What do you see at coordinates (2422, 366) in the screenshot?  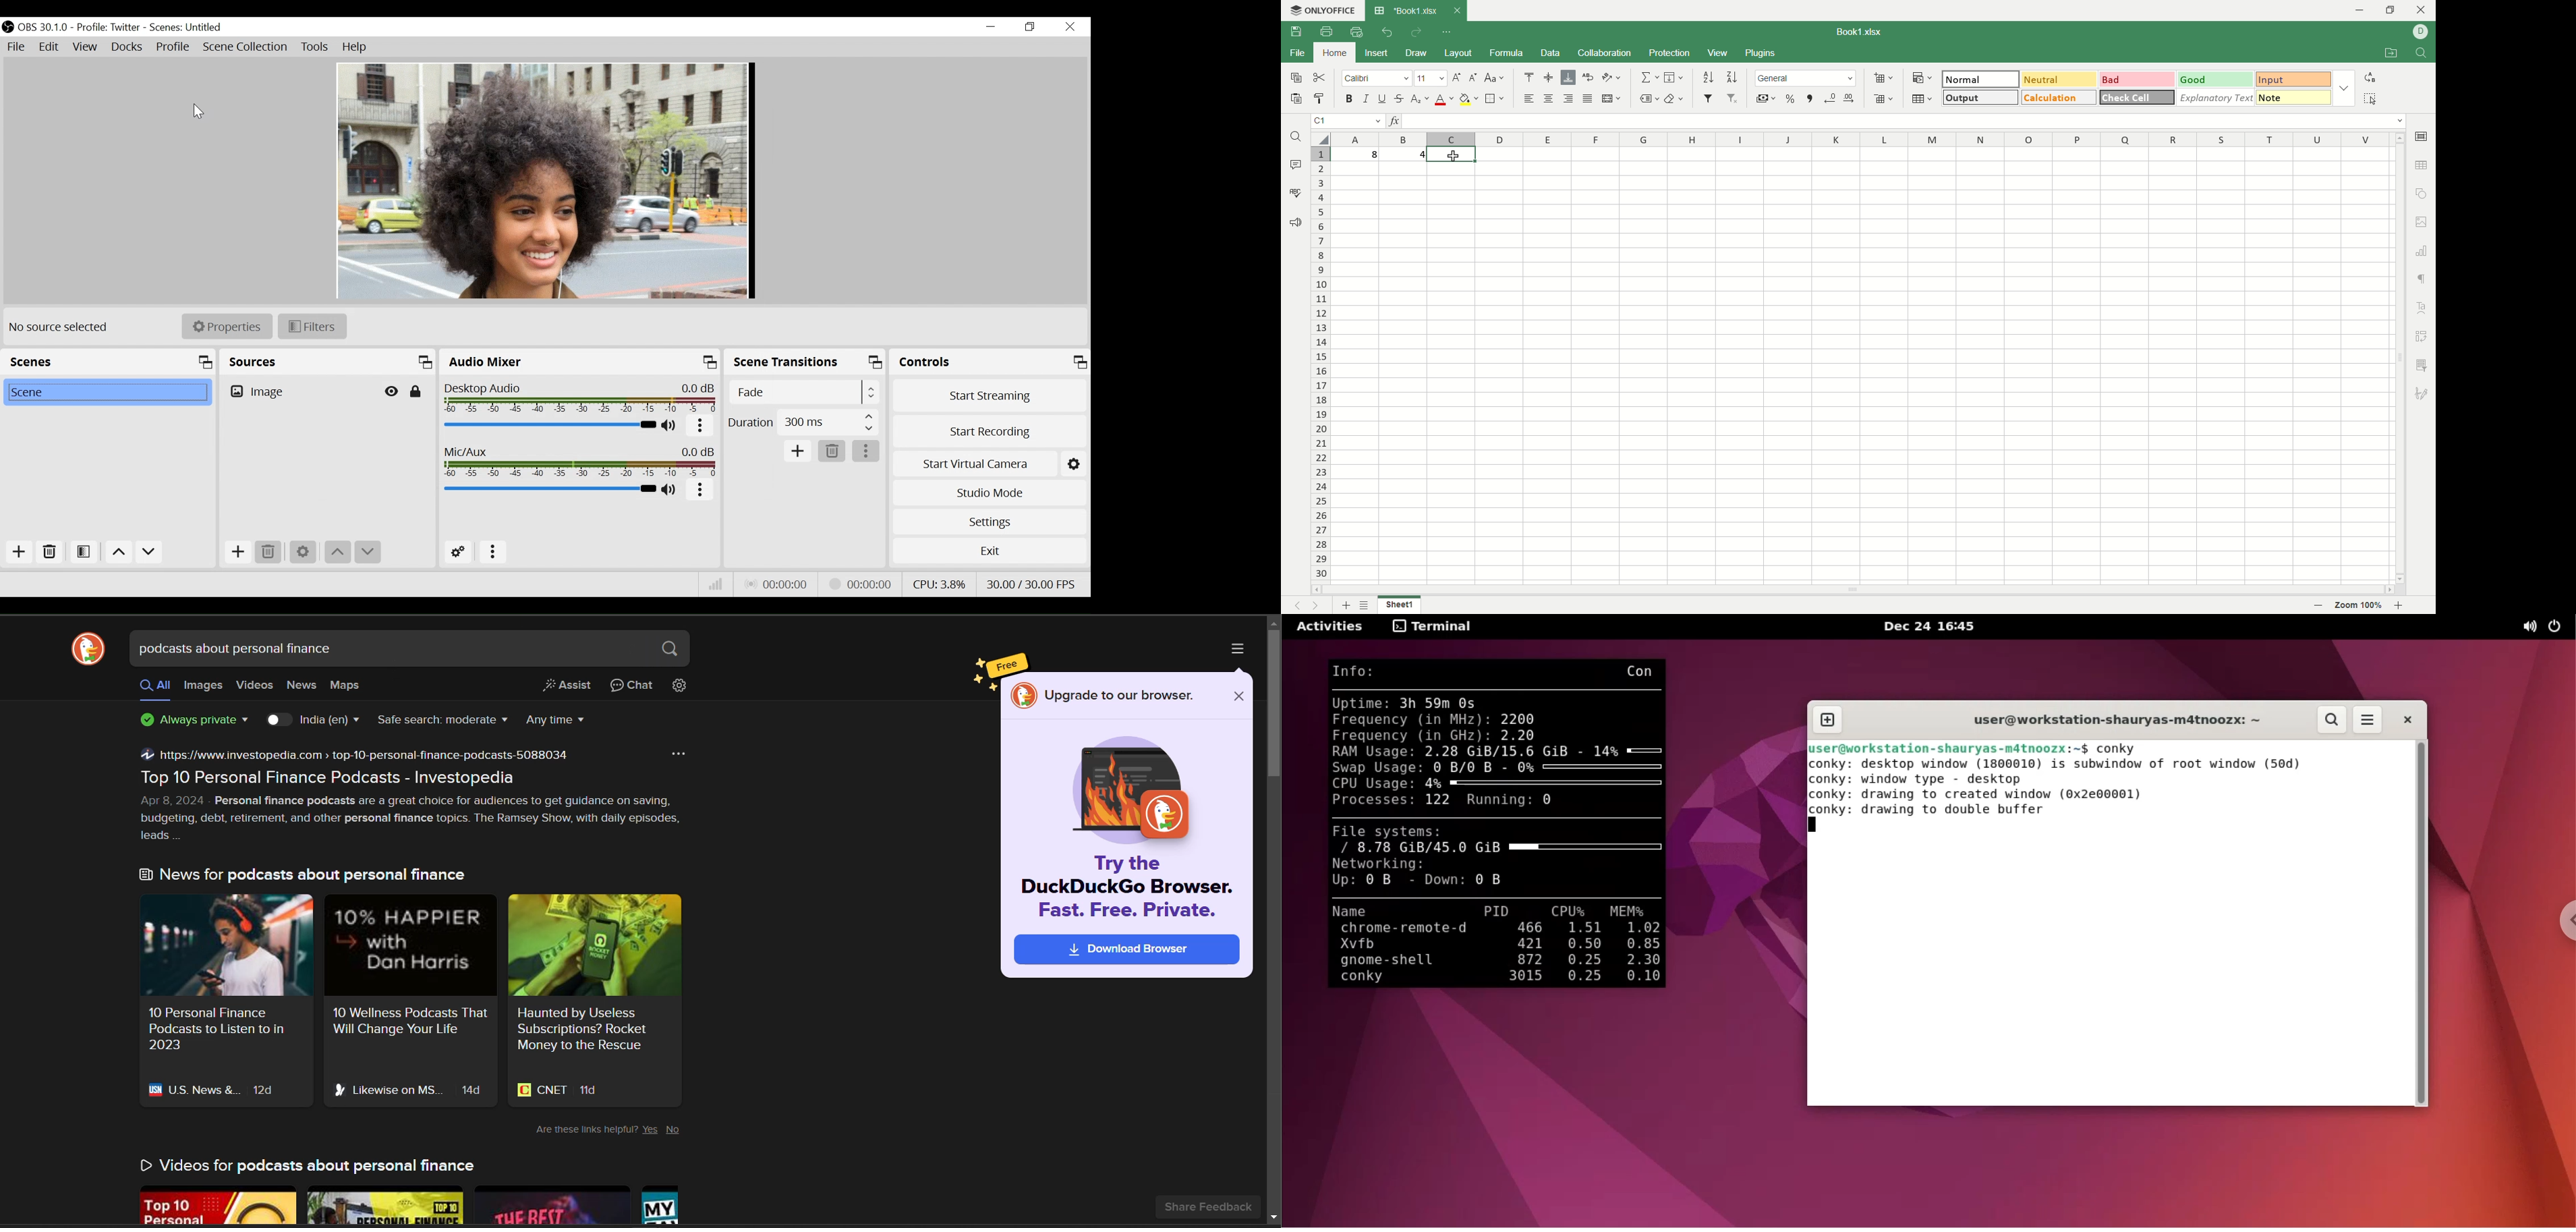 I see `slicer settings` at bounding box center [2422, 366].